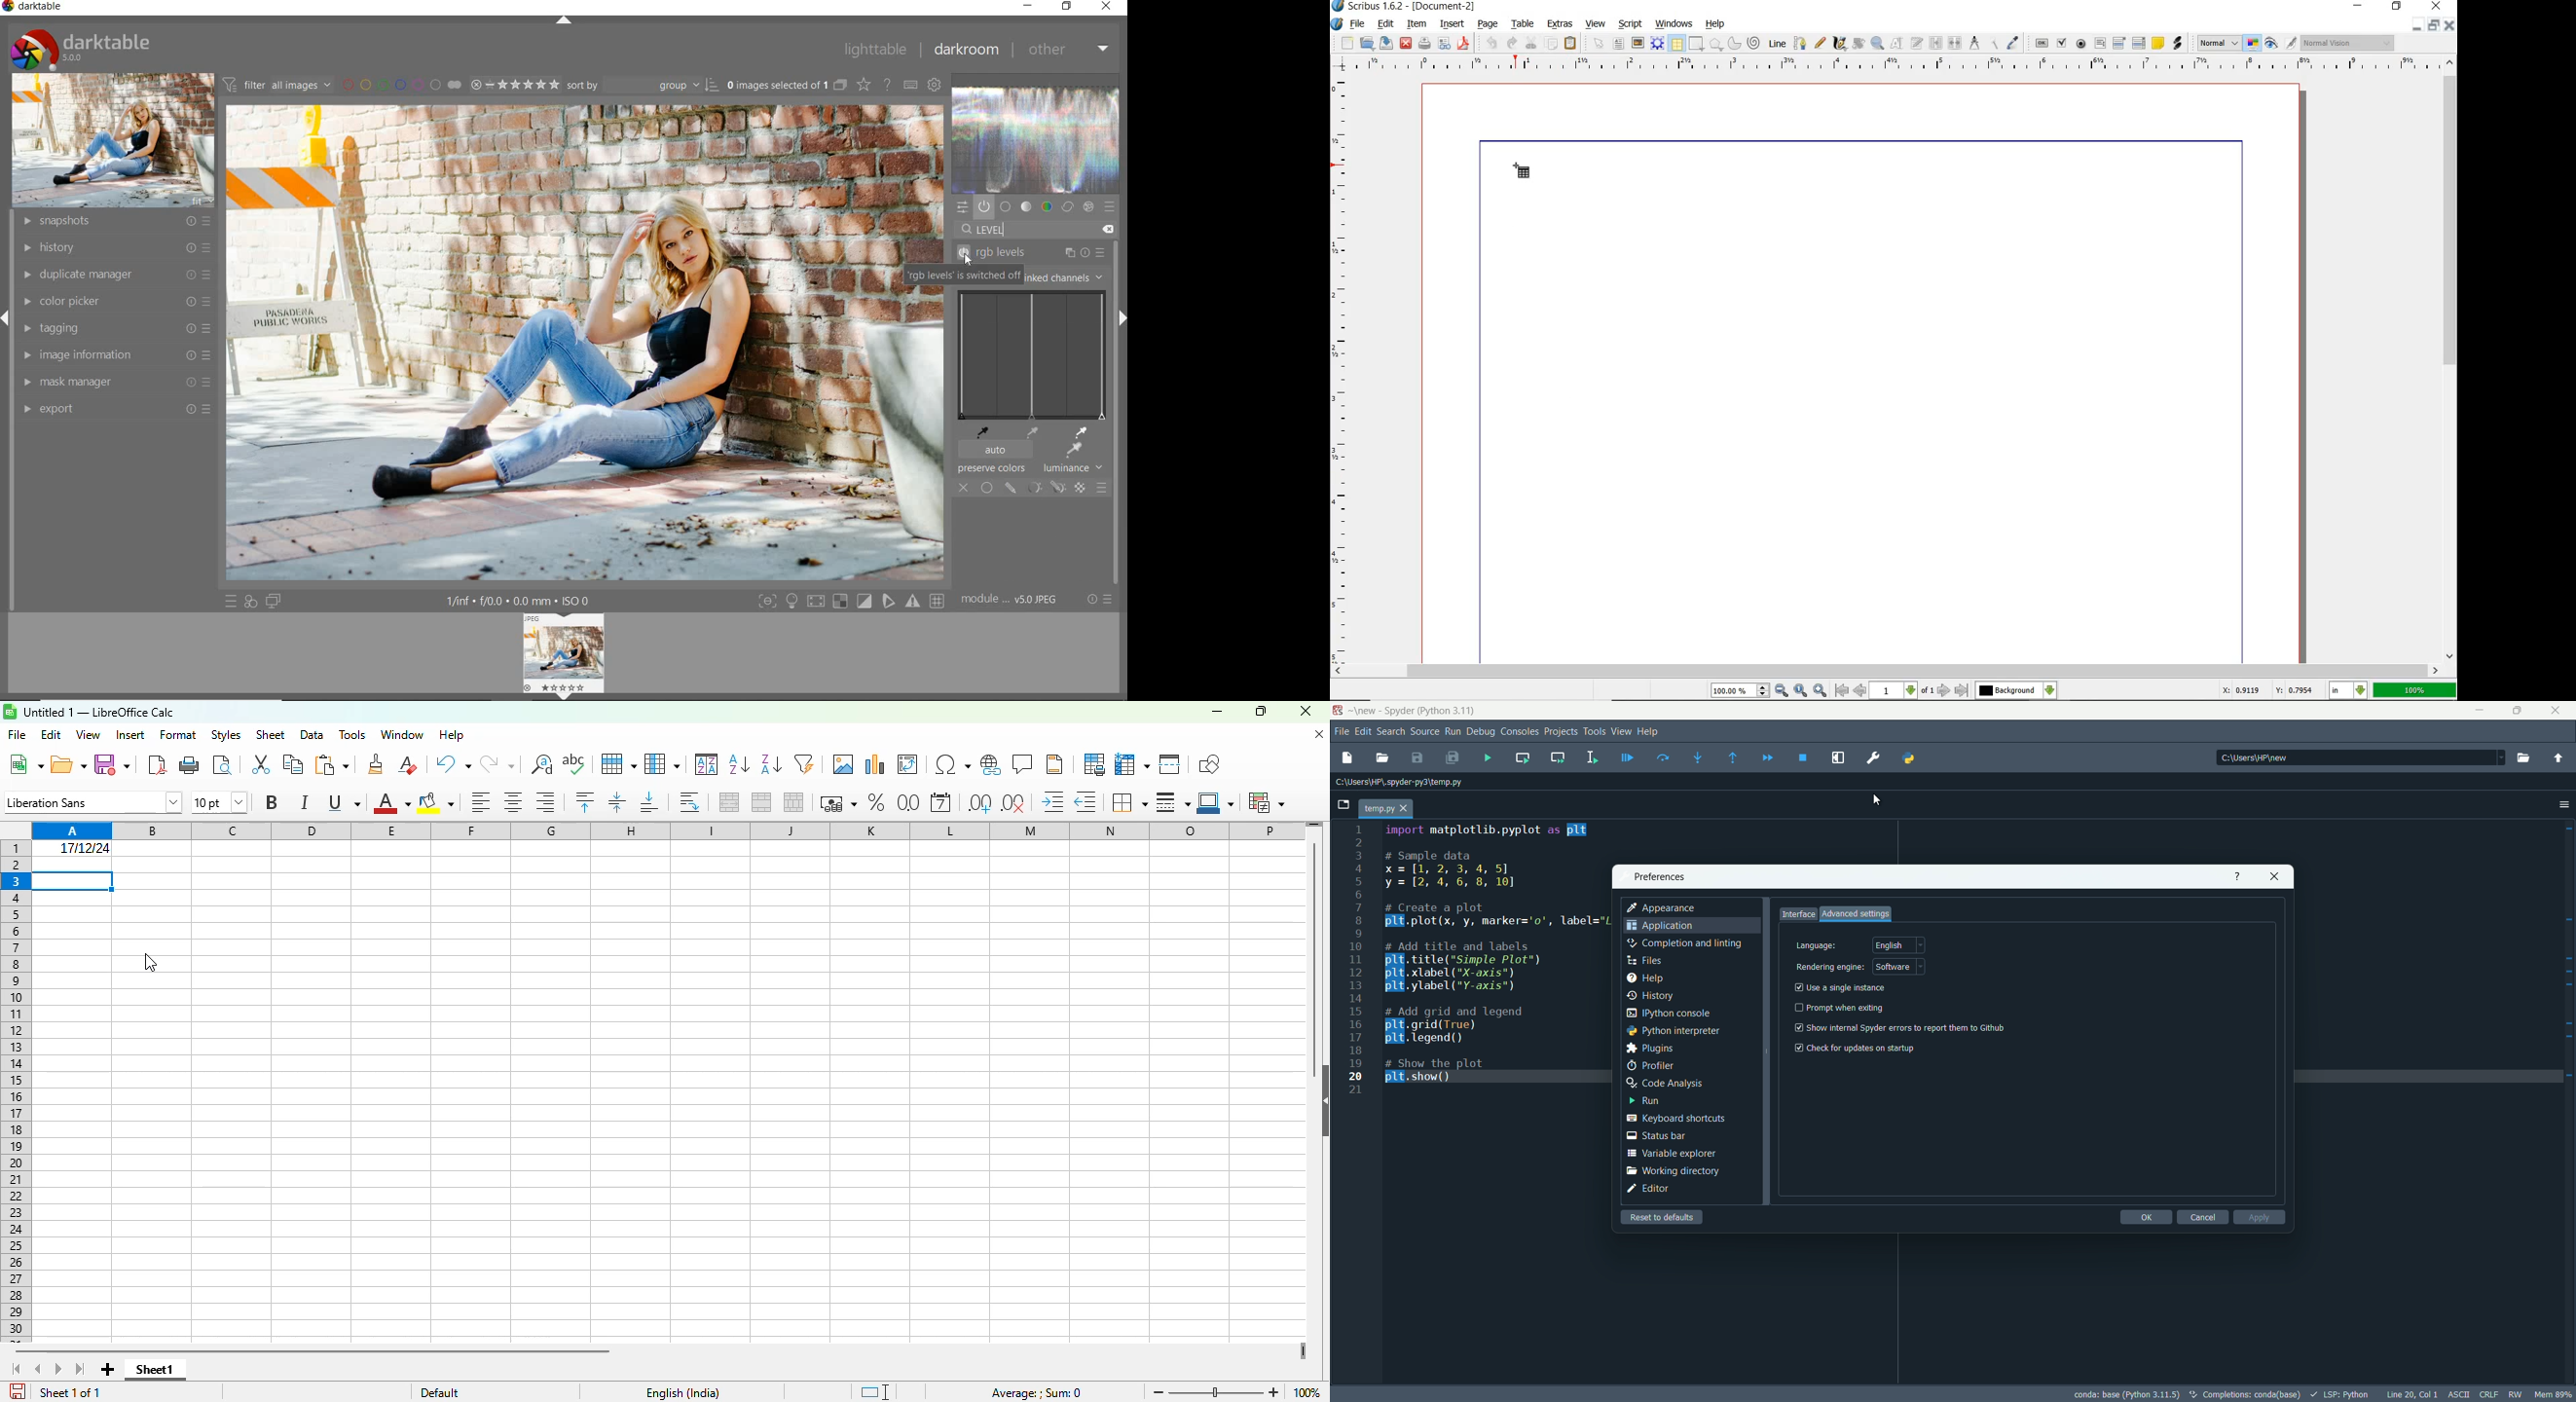  I want to click on paste, so click(331, 765).